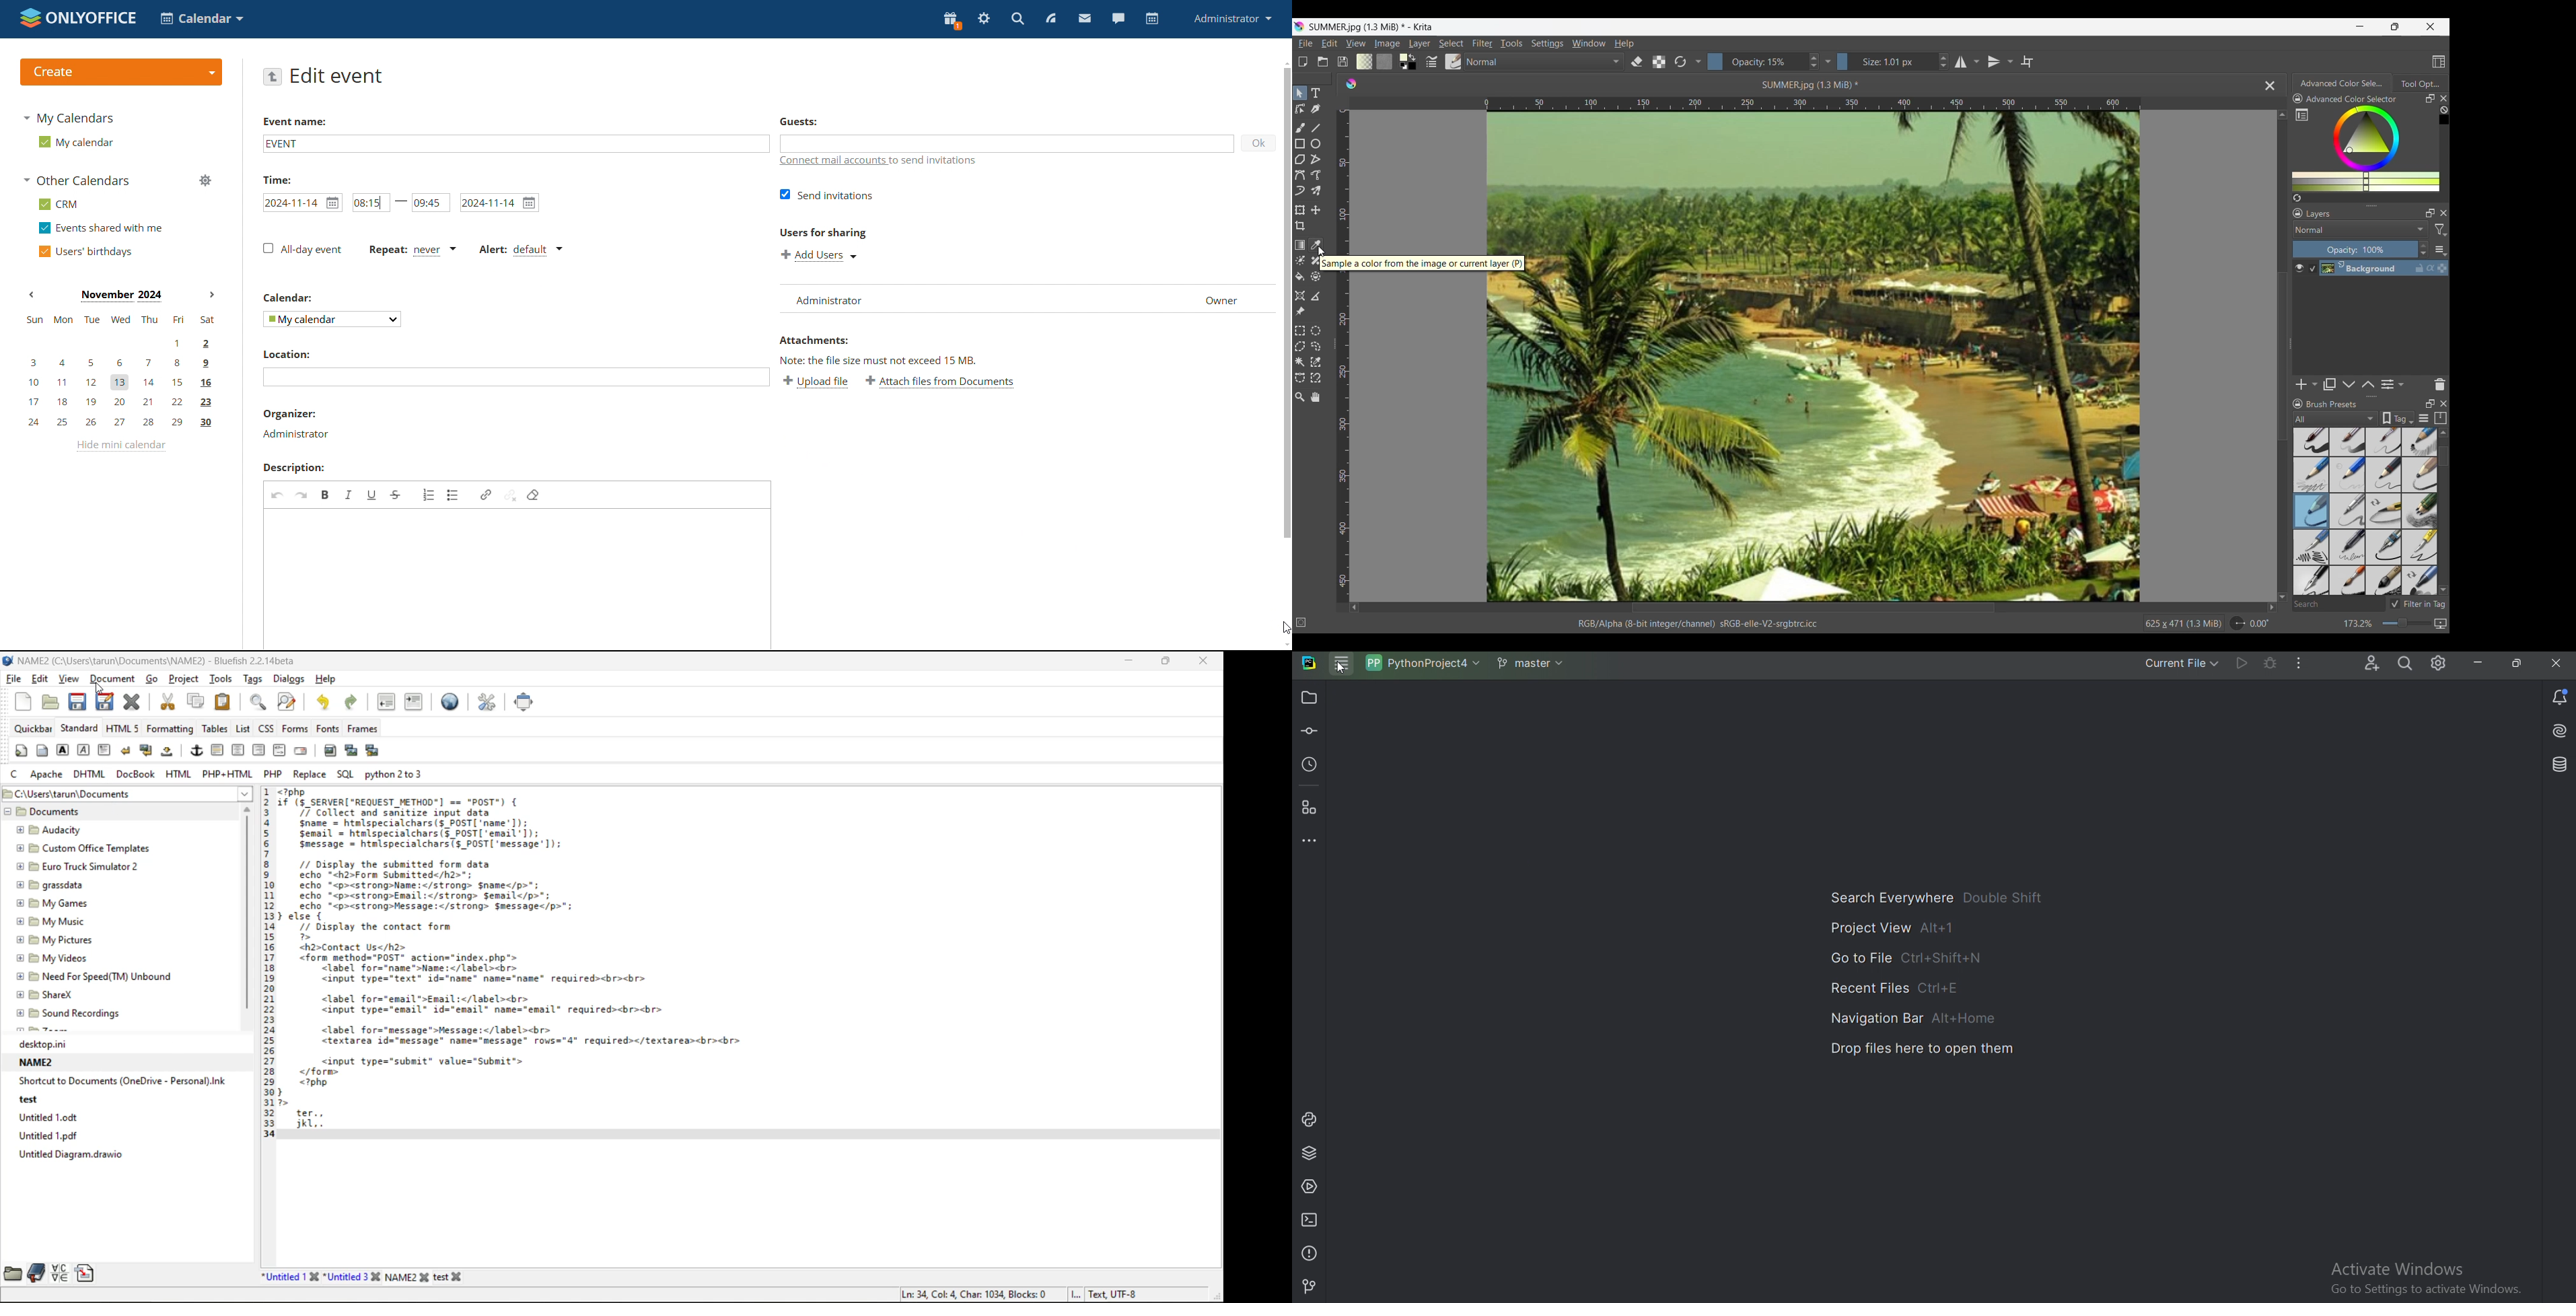  I want to click on Settings, so click(2441, 664).